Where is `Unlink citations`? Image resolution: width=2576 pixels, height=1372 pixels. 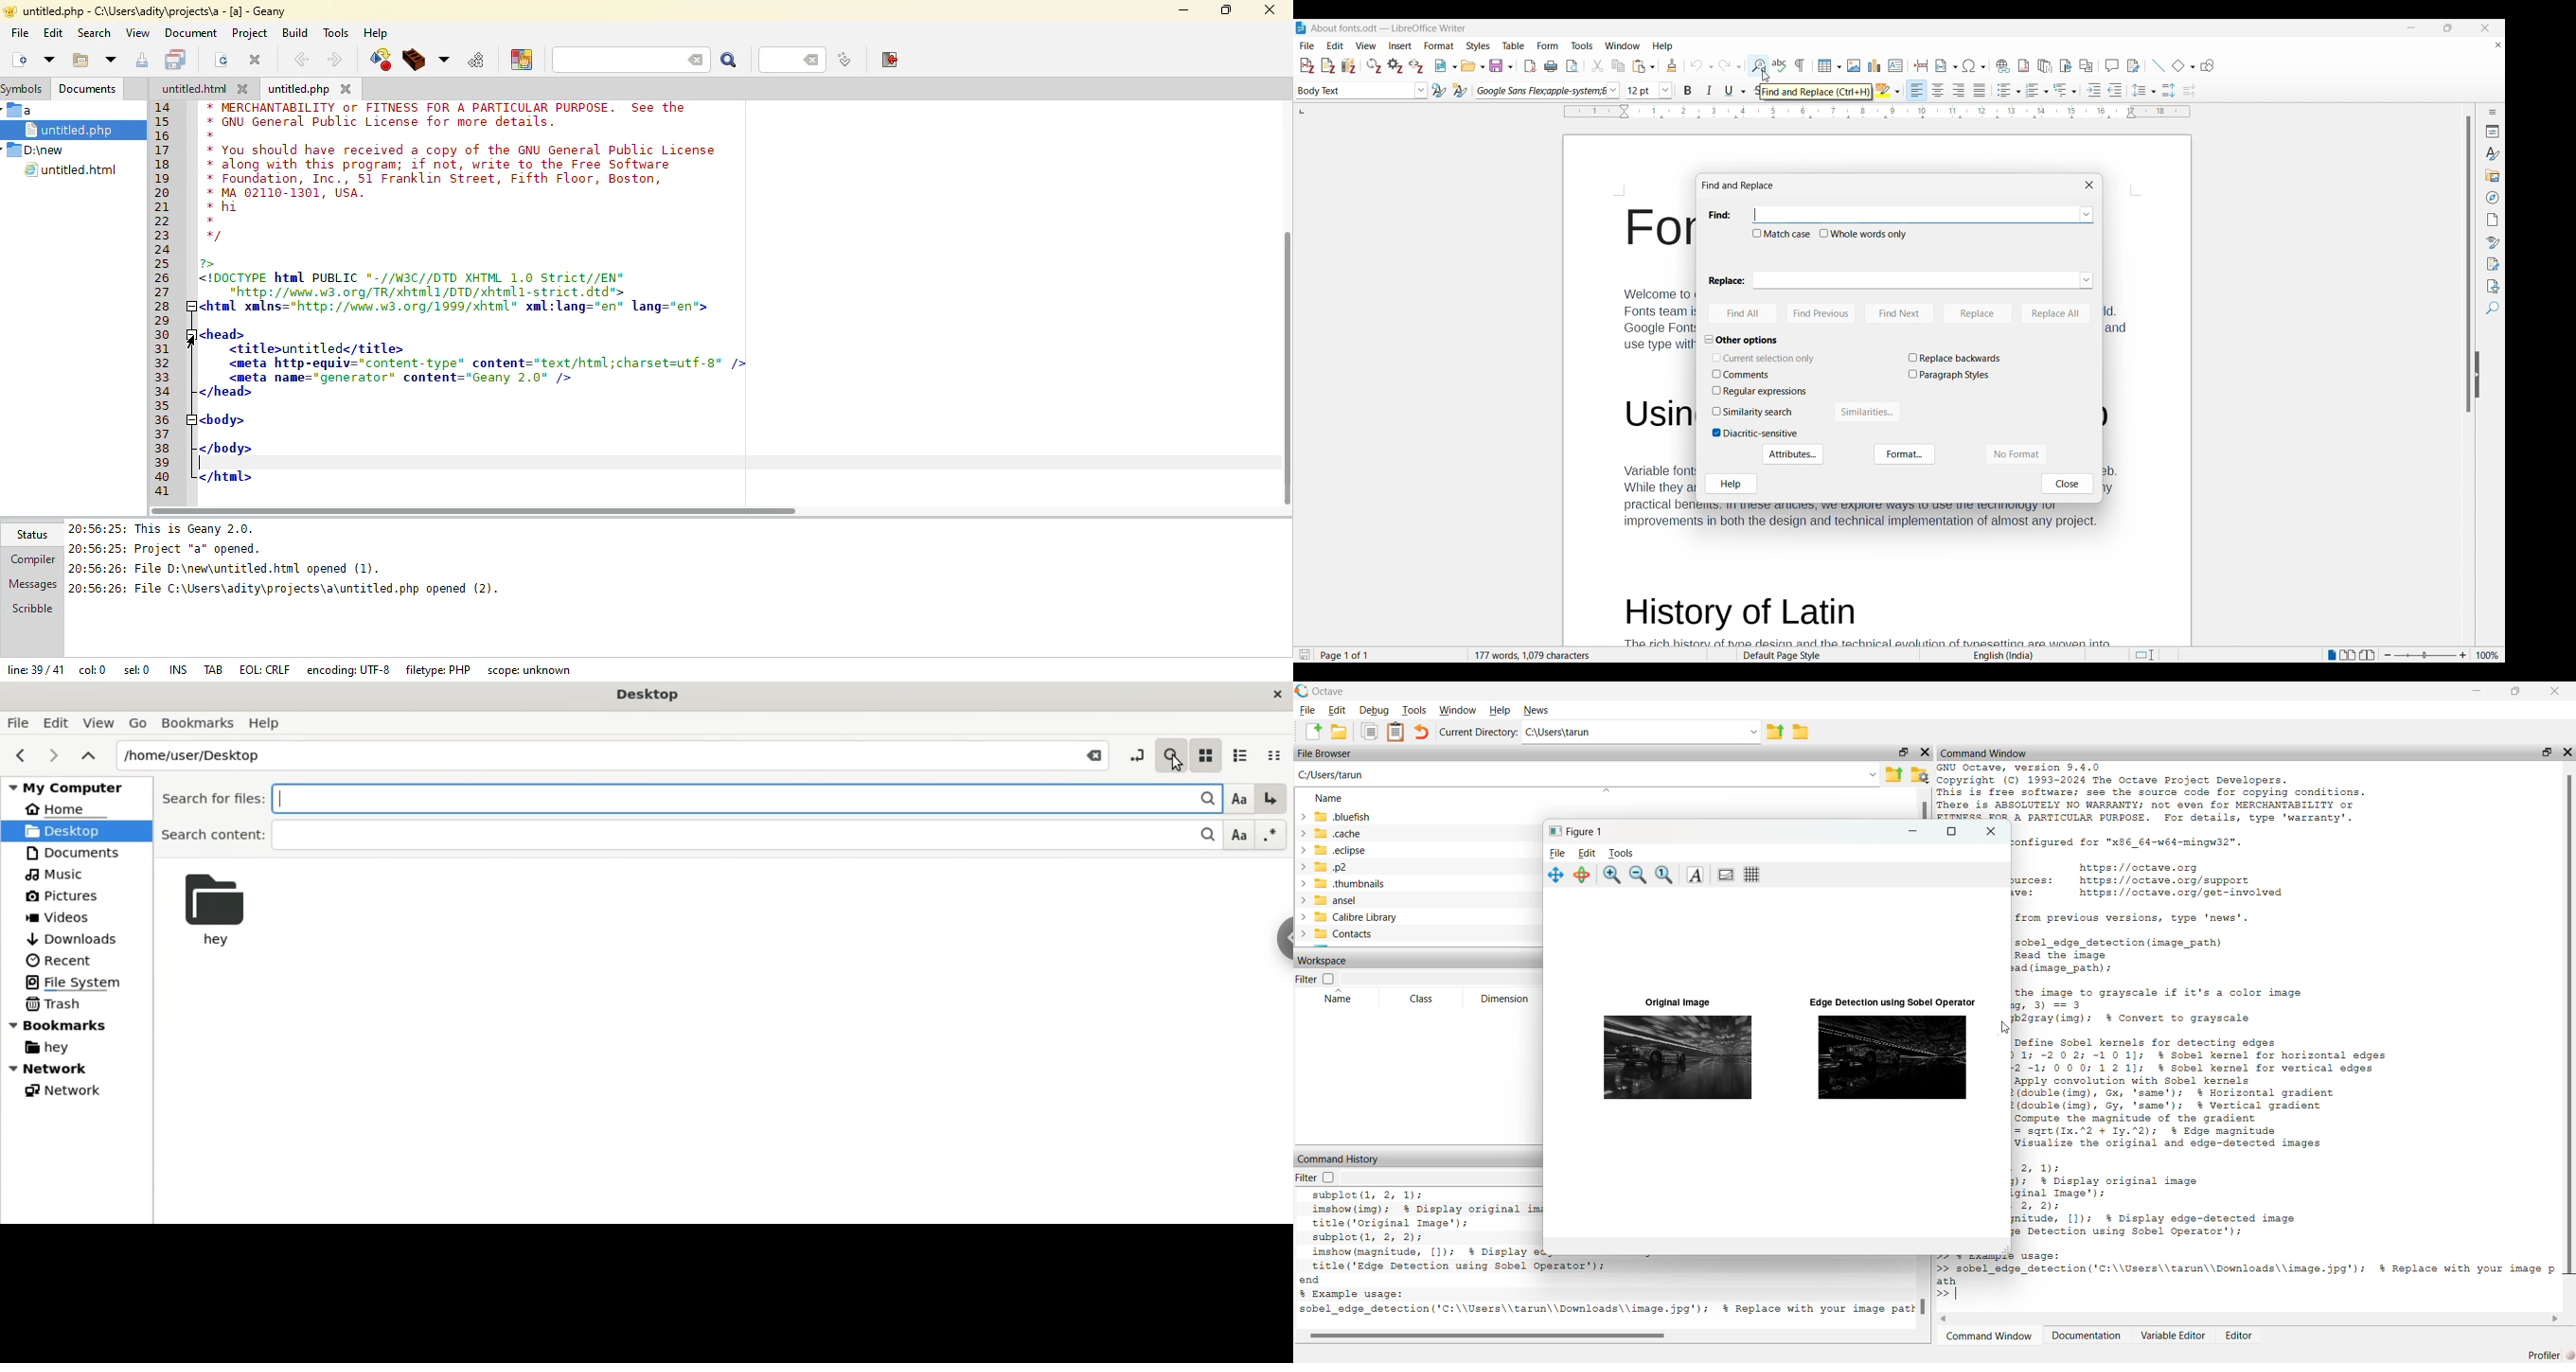 Unlink citations is located at coordinates (1416, 66).